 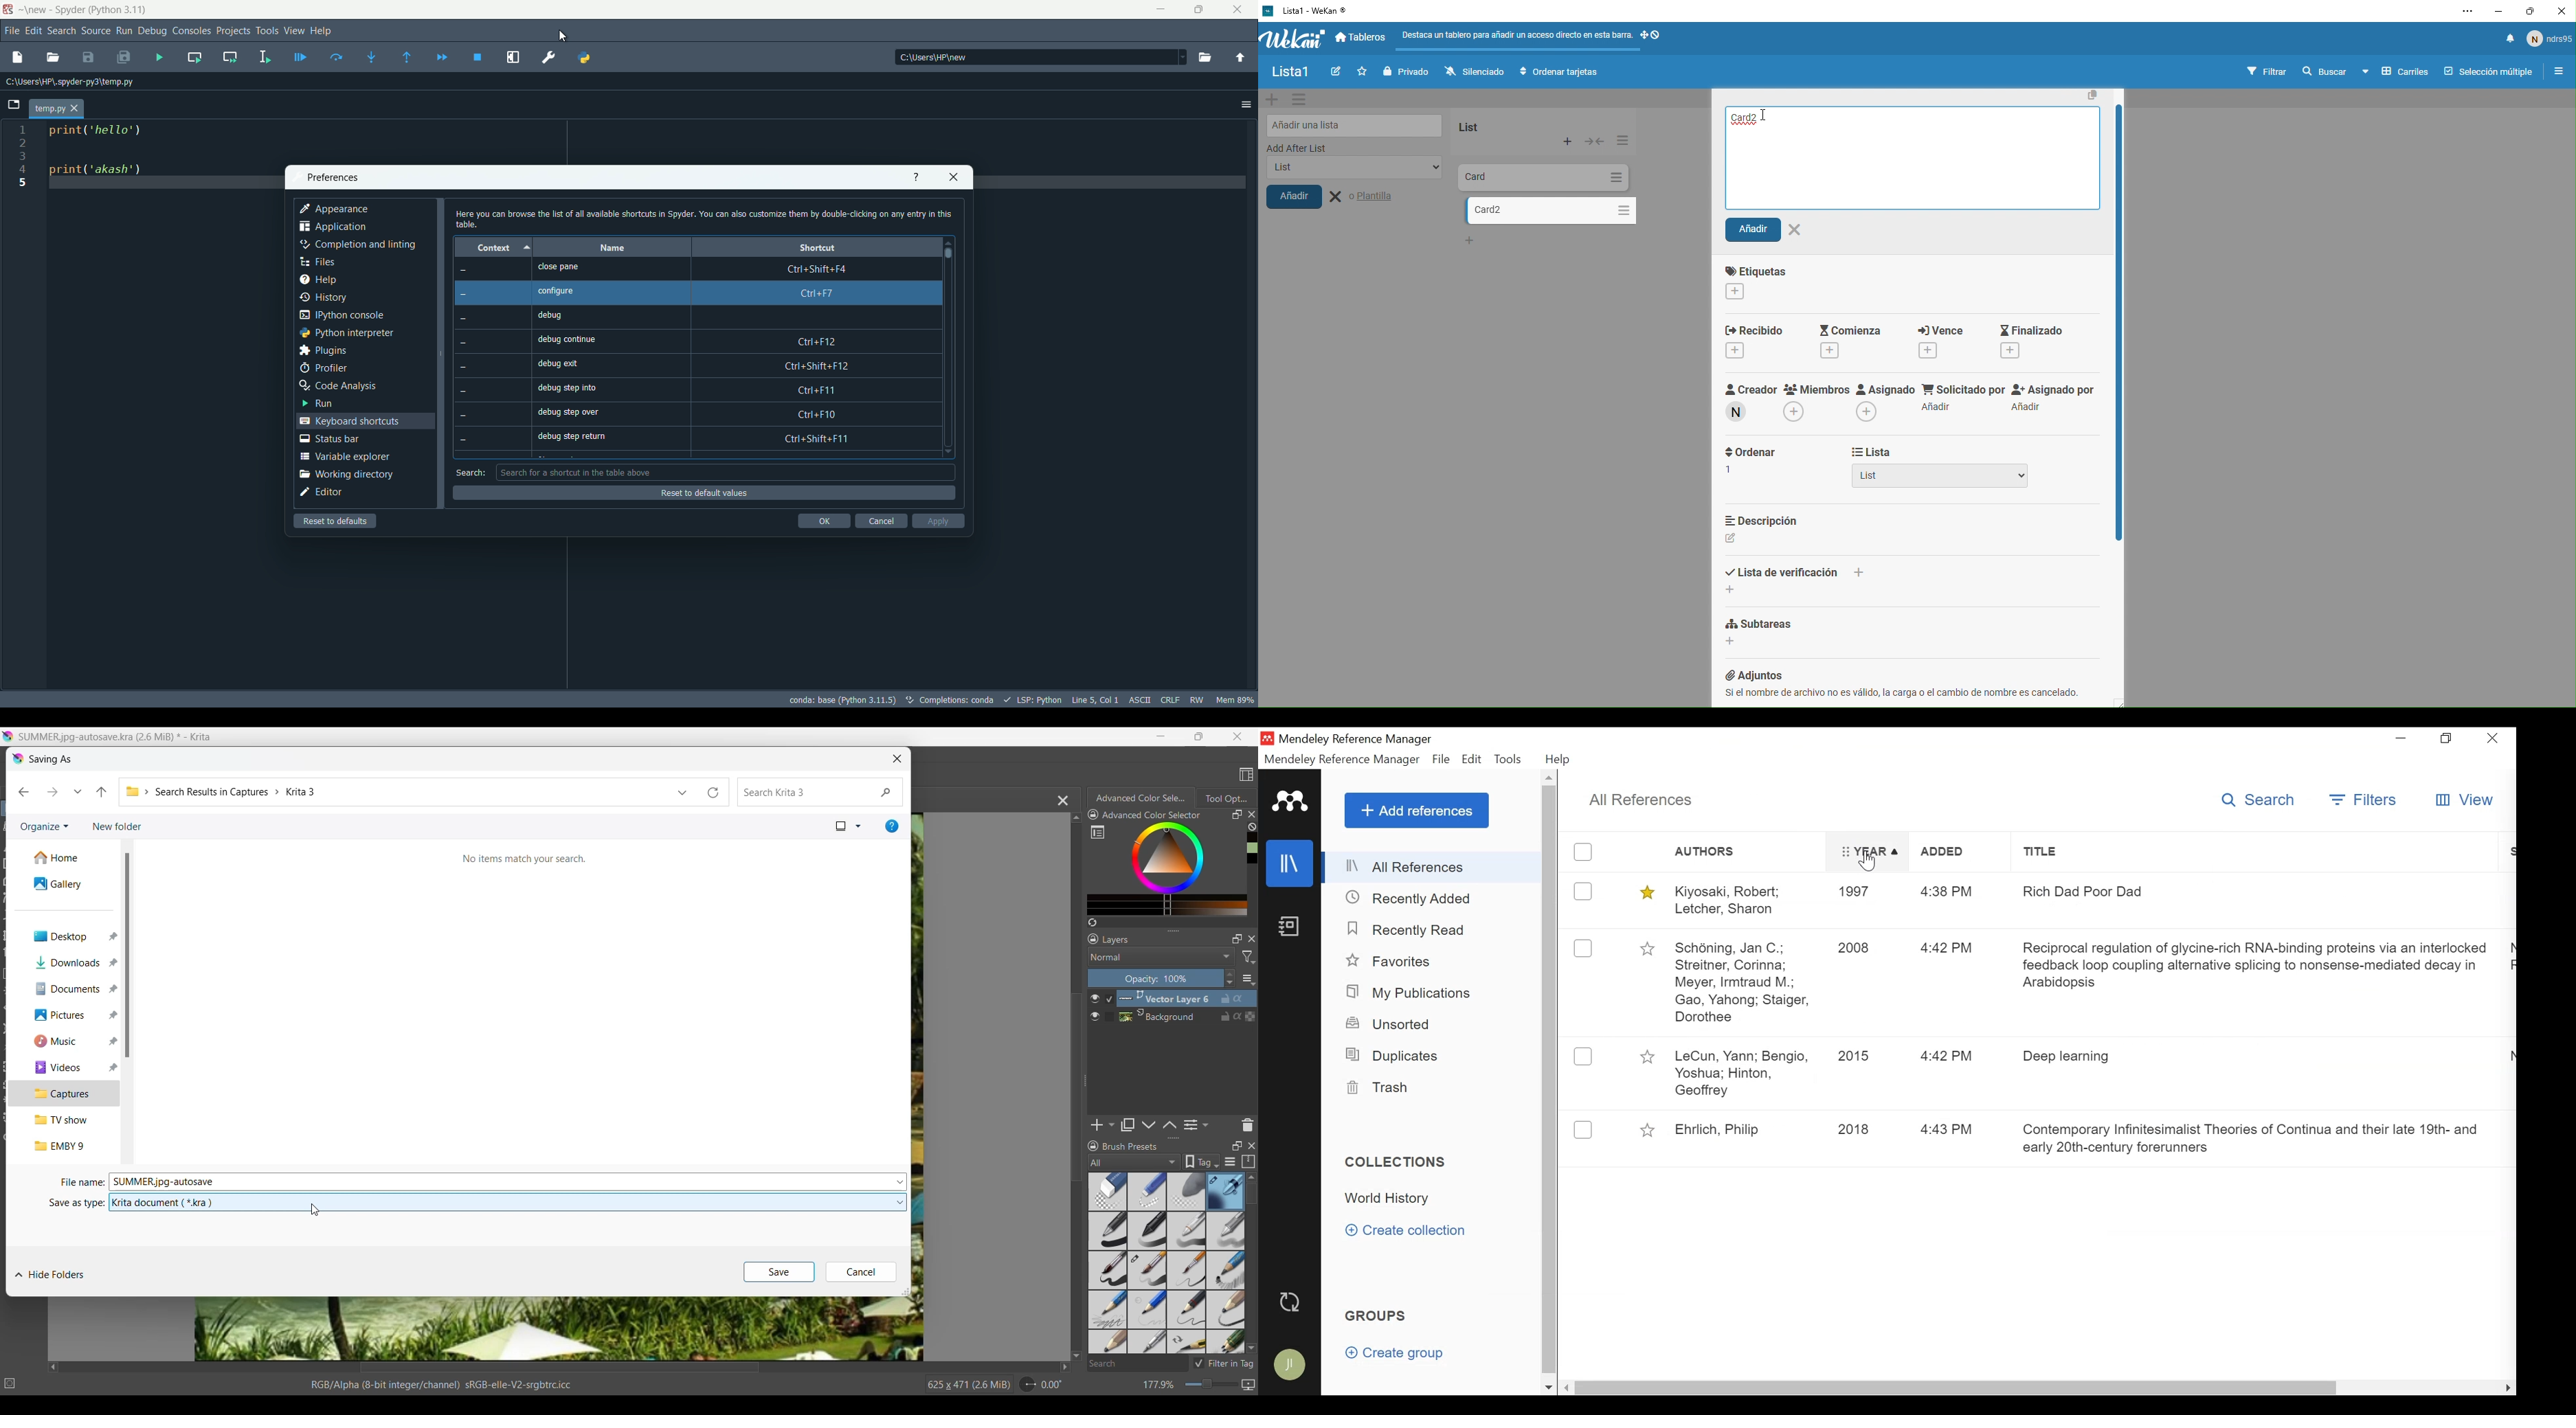 What do you see at coordinates (1237, 700) in the screenshot?
I see `memory usage` at bounding box center [1237, 700].